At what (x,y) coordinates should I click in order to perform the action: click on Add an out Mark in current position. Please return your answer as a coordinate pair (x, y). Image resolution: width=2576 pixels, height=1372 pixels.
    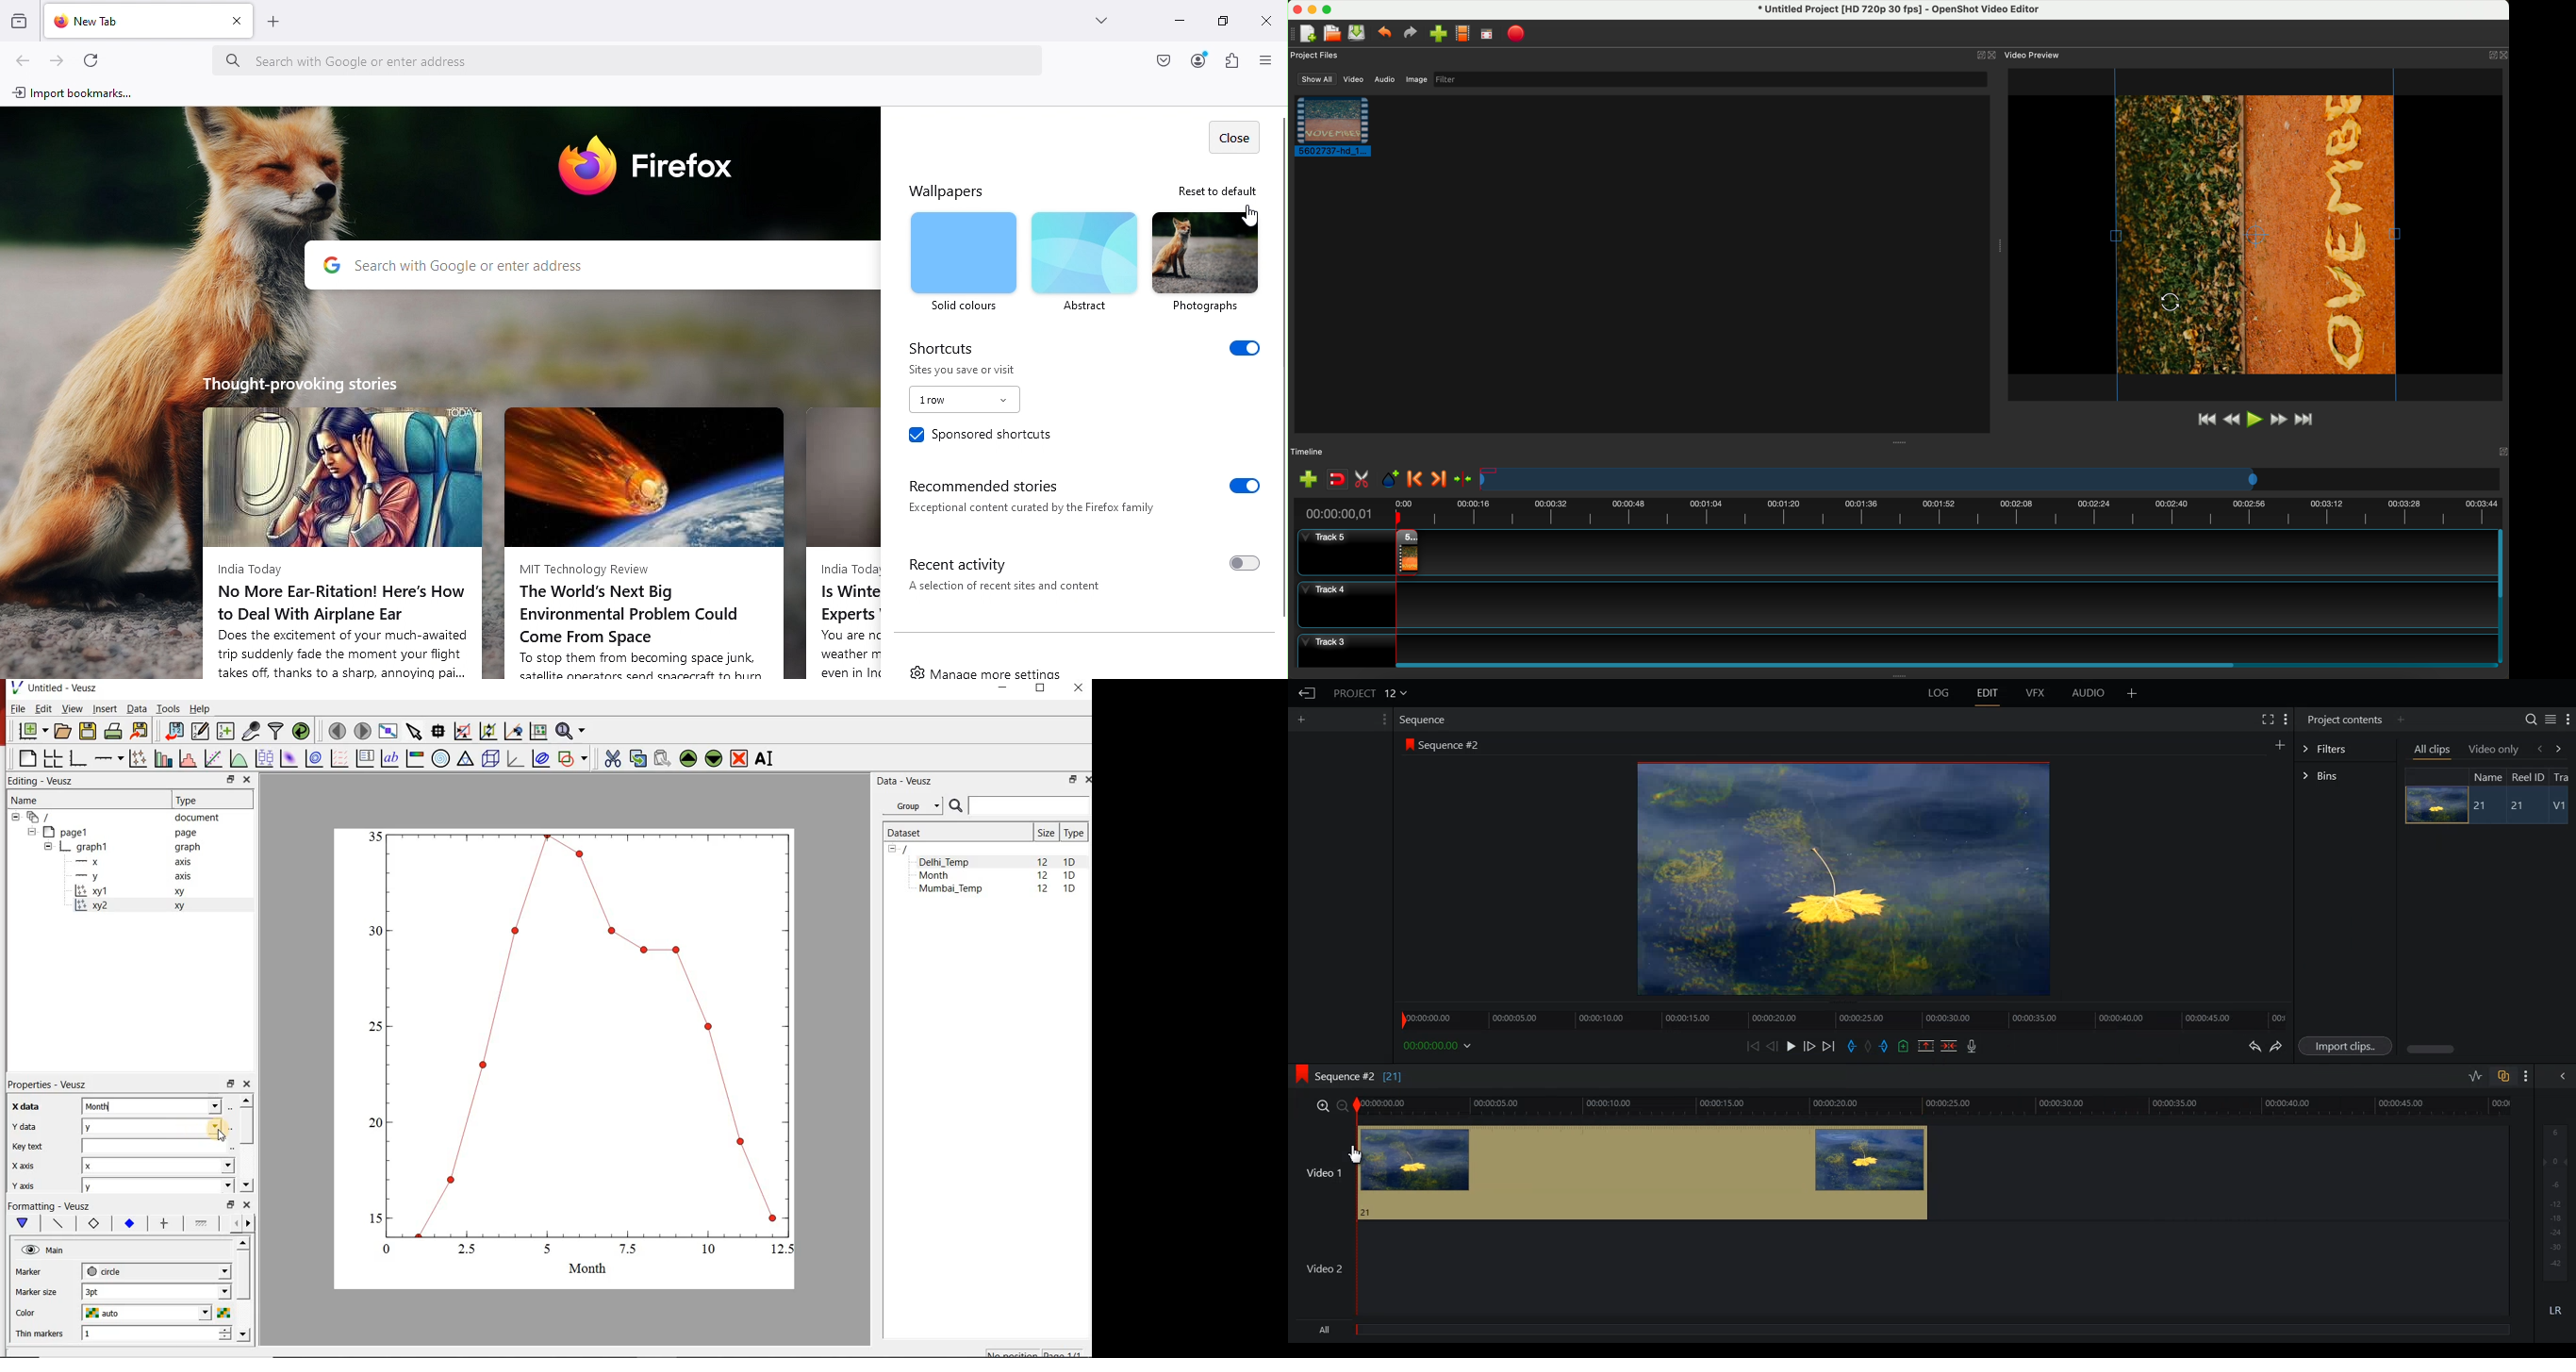
    Looking at the image, I should click on (1886, 1046).